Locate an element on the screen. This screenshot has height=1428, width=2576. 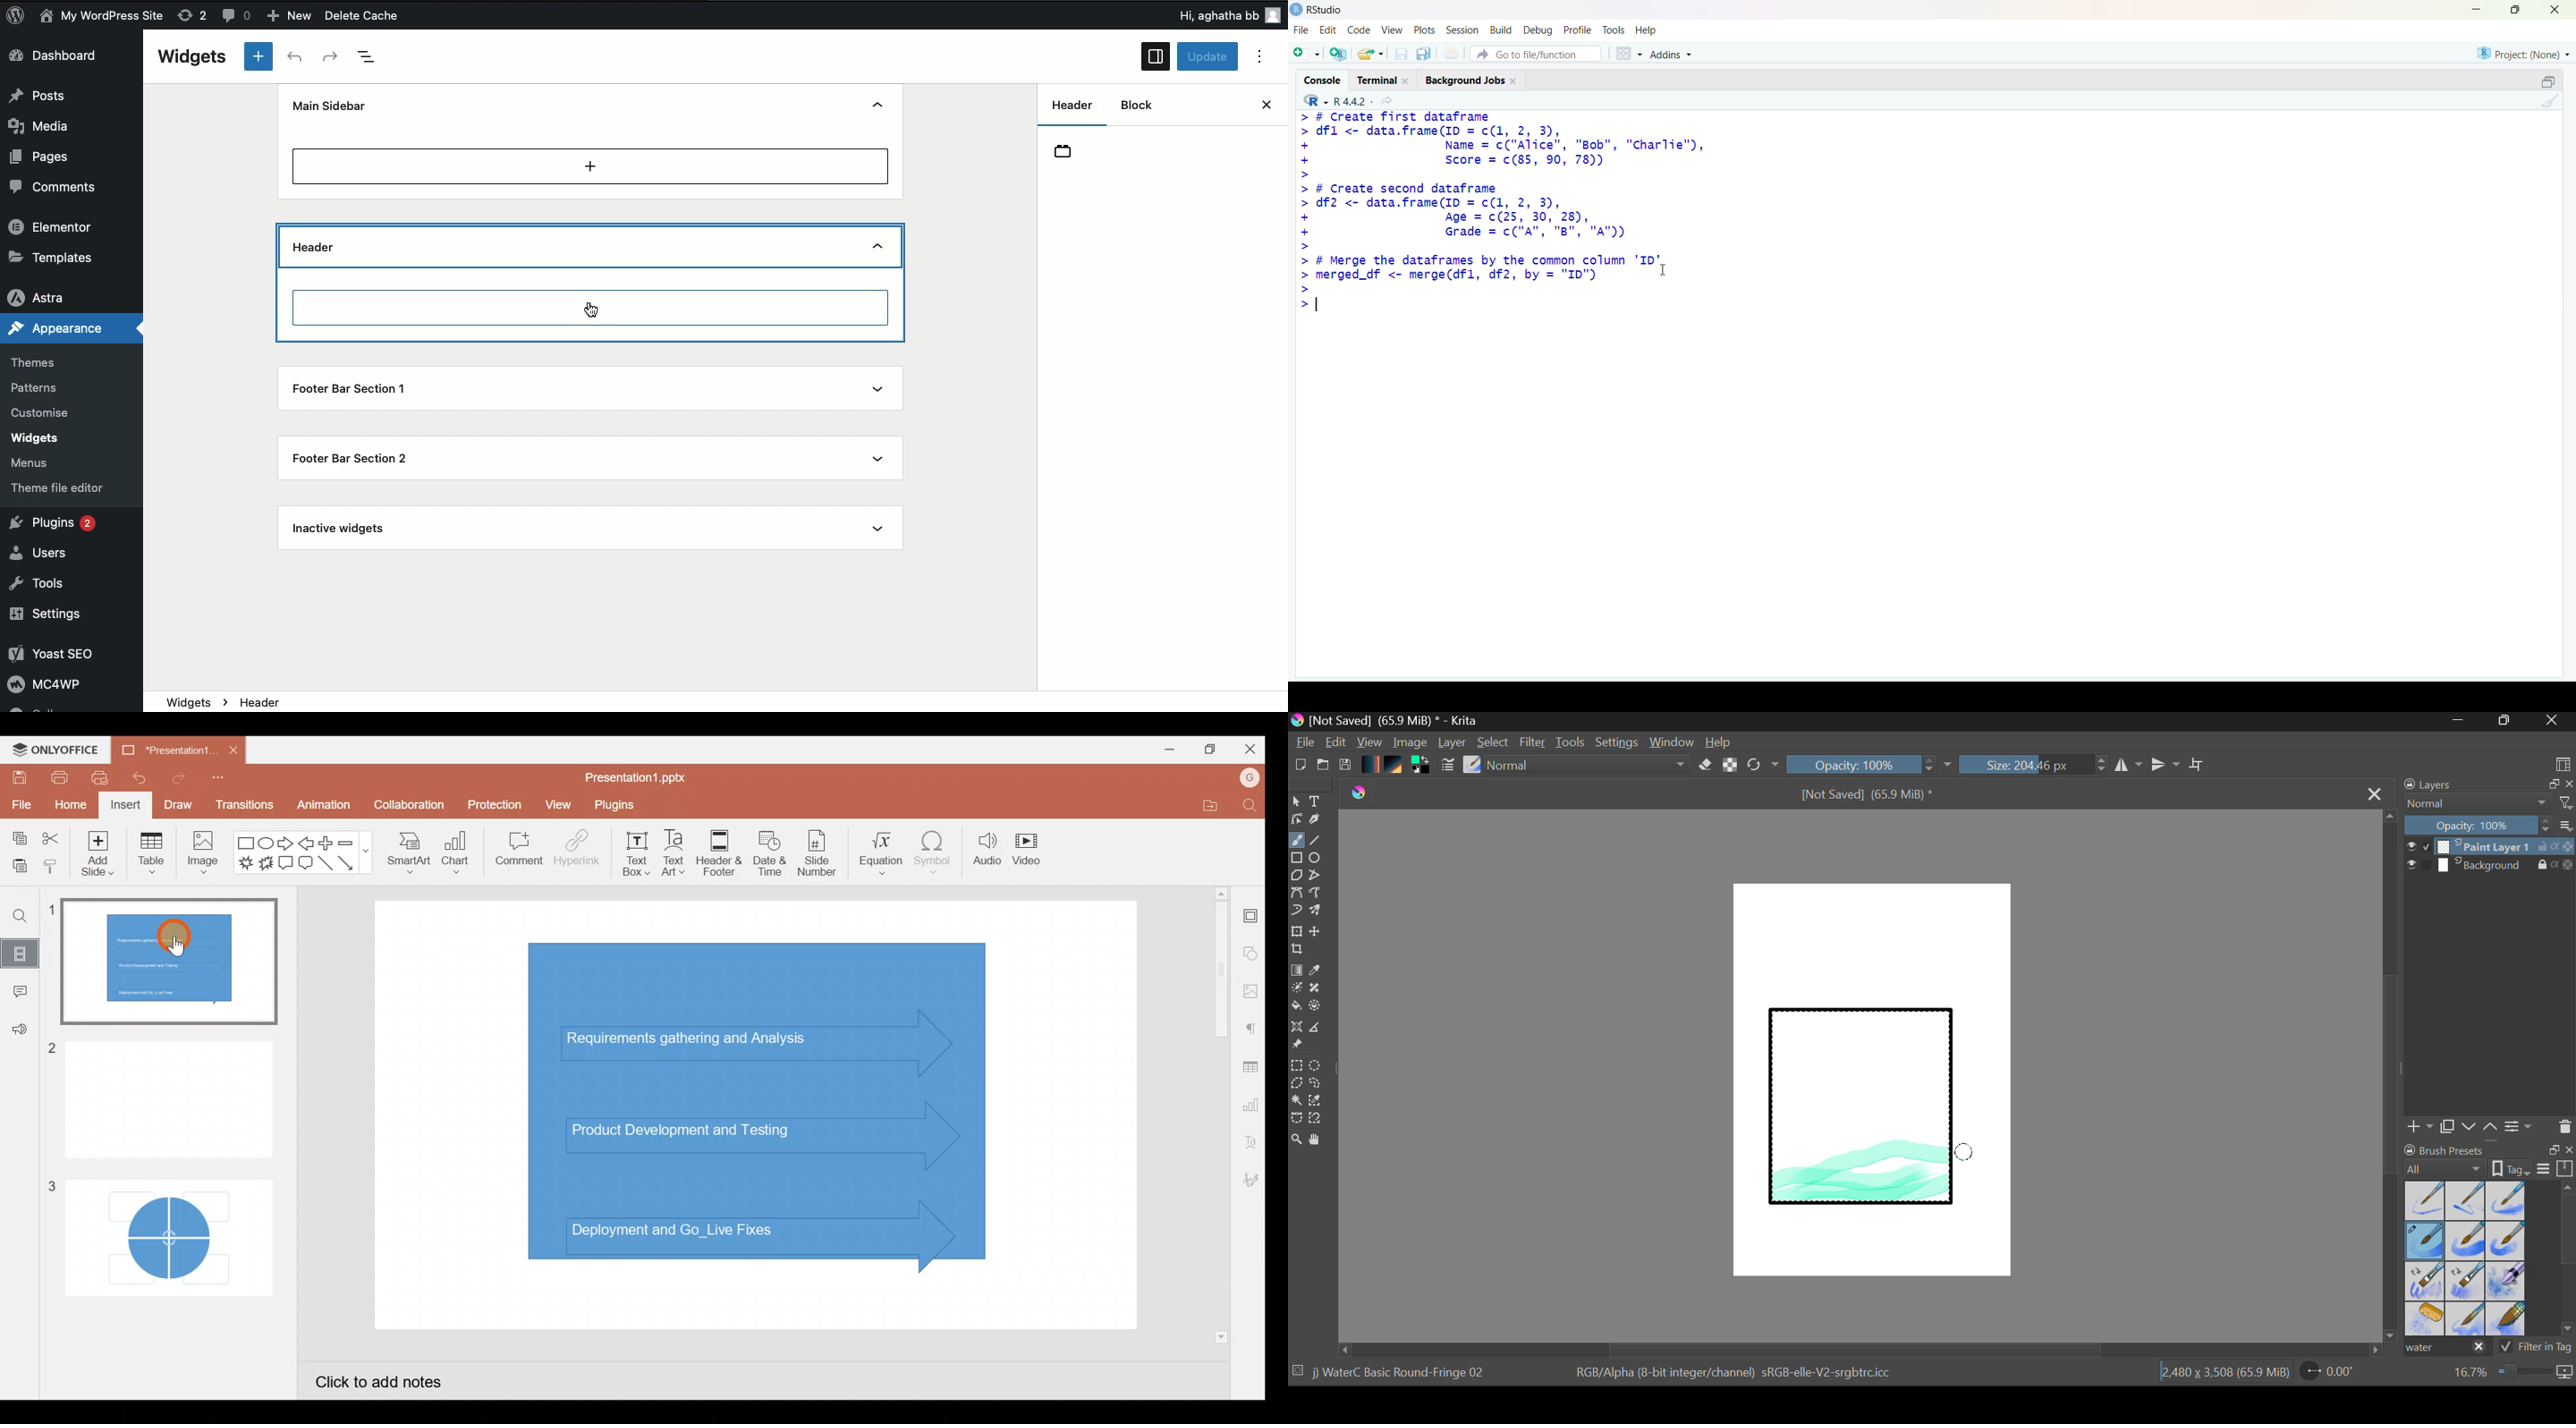
Tools is located at coordinates (1571, 743).